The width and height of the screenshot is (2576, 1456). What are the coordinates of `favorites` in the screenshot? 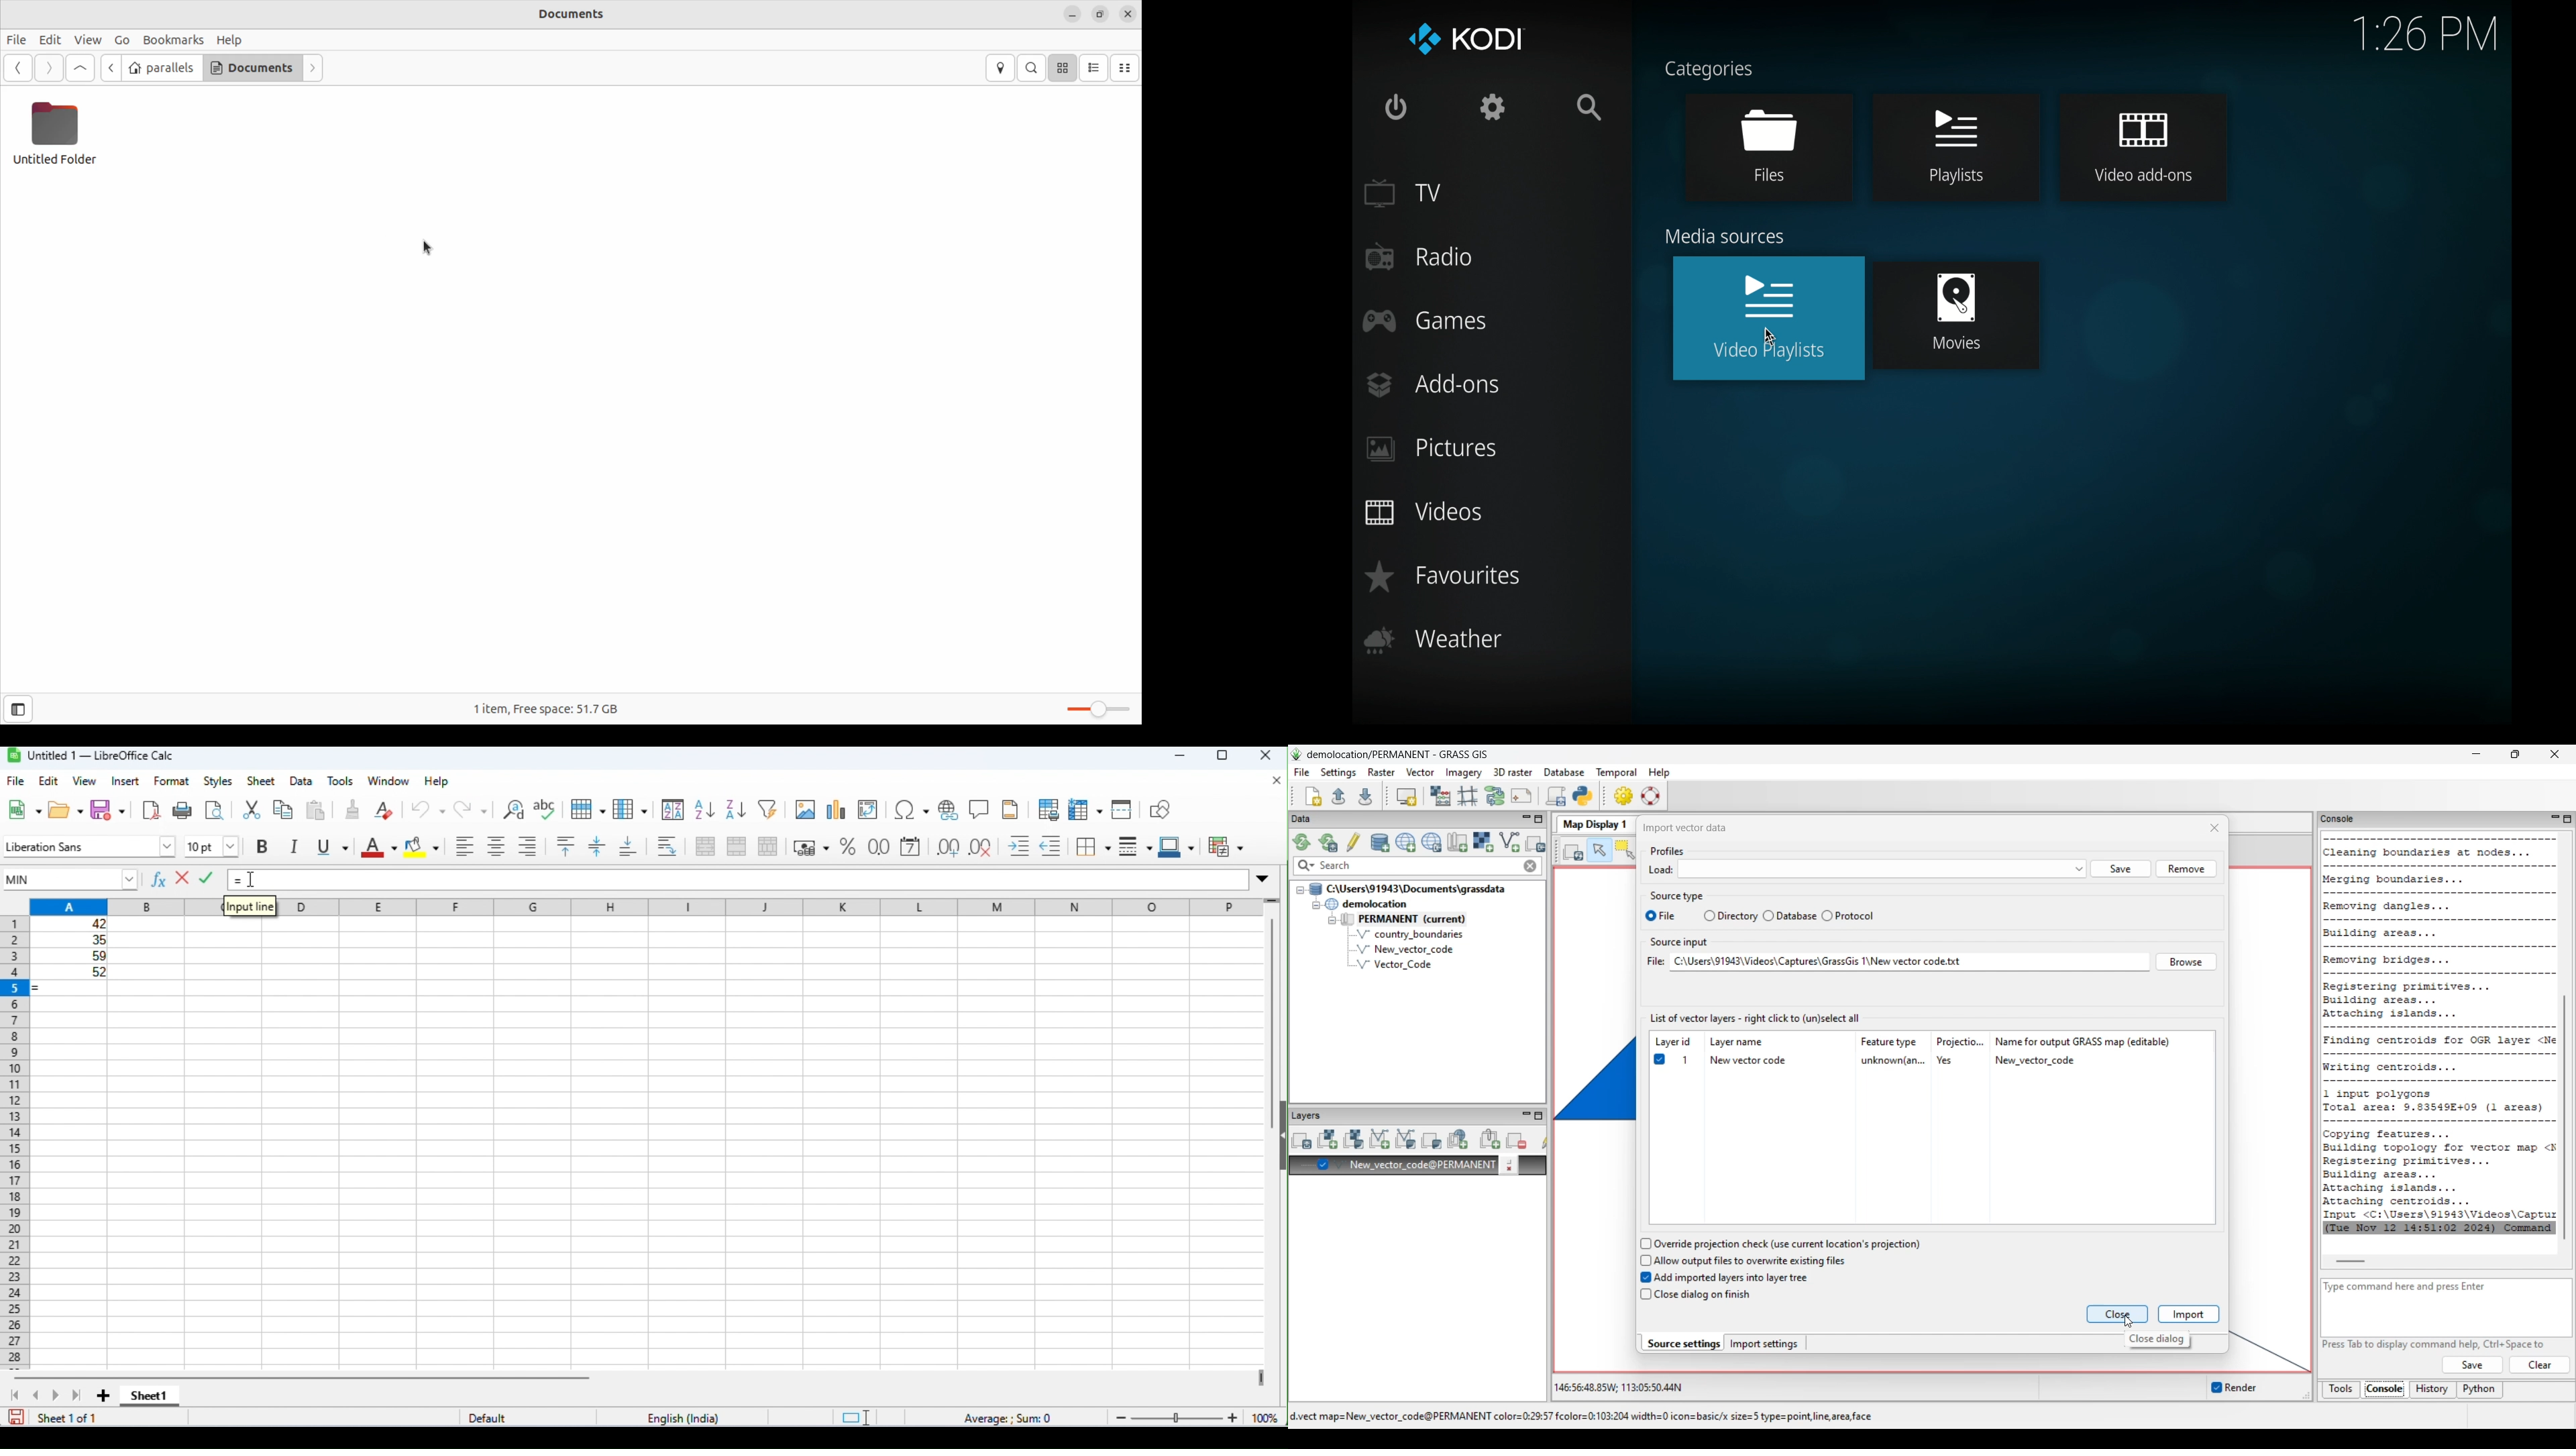 It's located at (1442, 576).